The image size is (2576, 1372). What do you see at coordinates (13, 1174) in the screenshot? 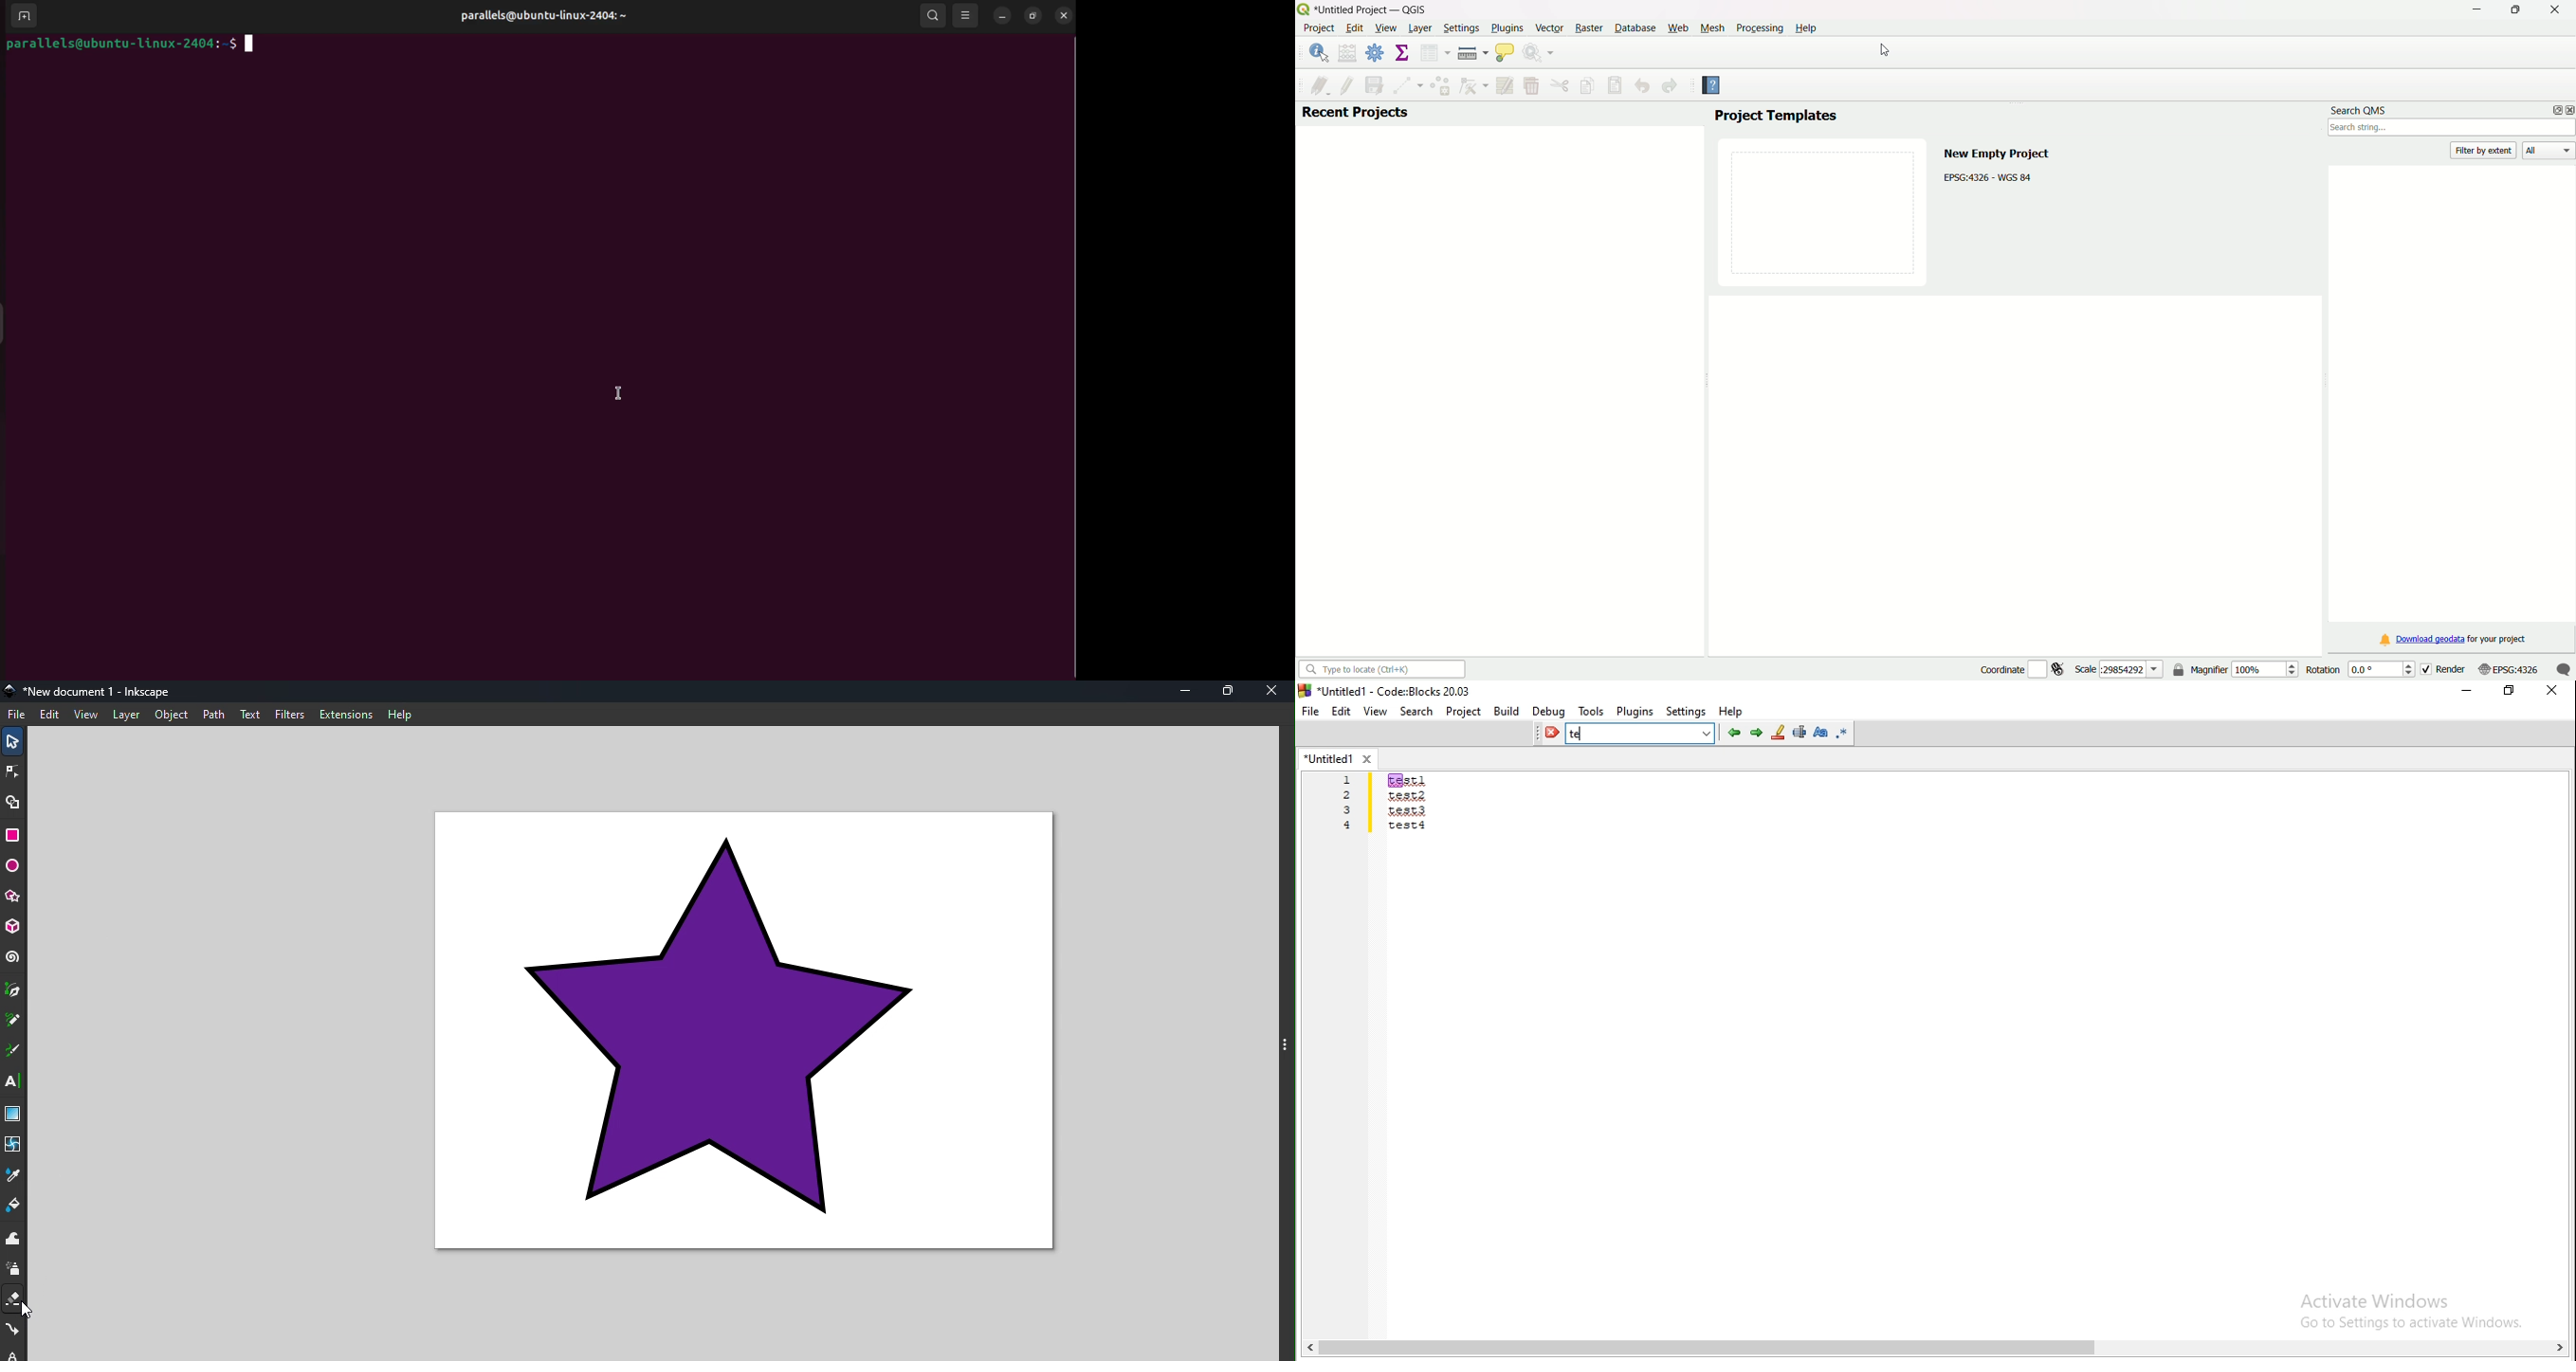
I see `dropper tool` at bounding box center [13, 1174].